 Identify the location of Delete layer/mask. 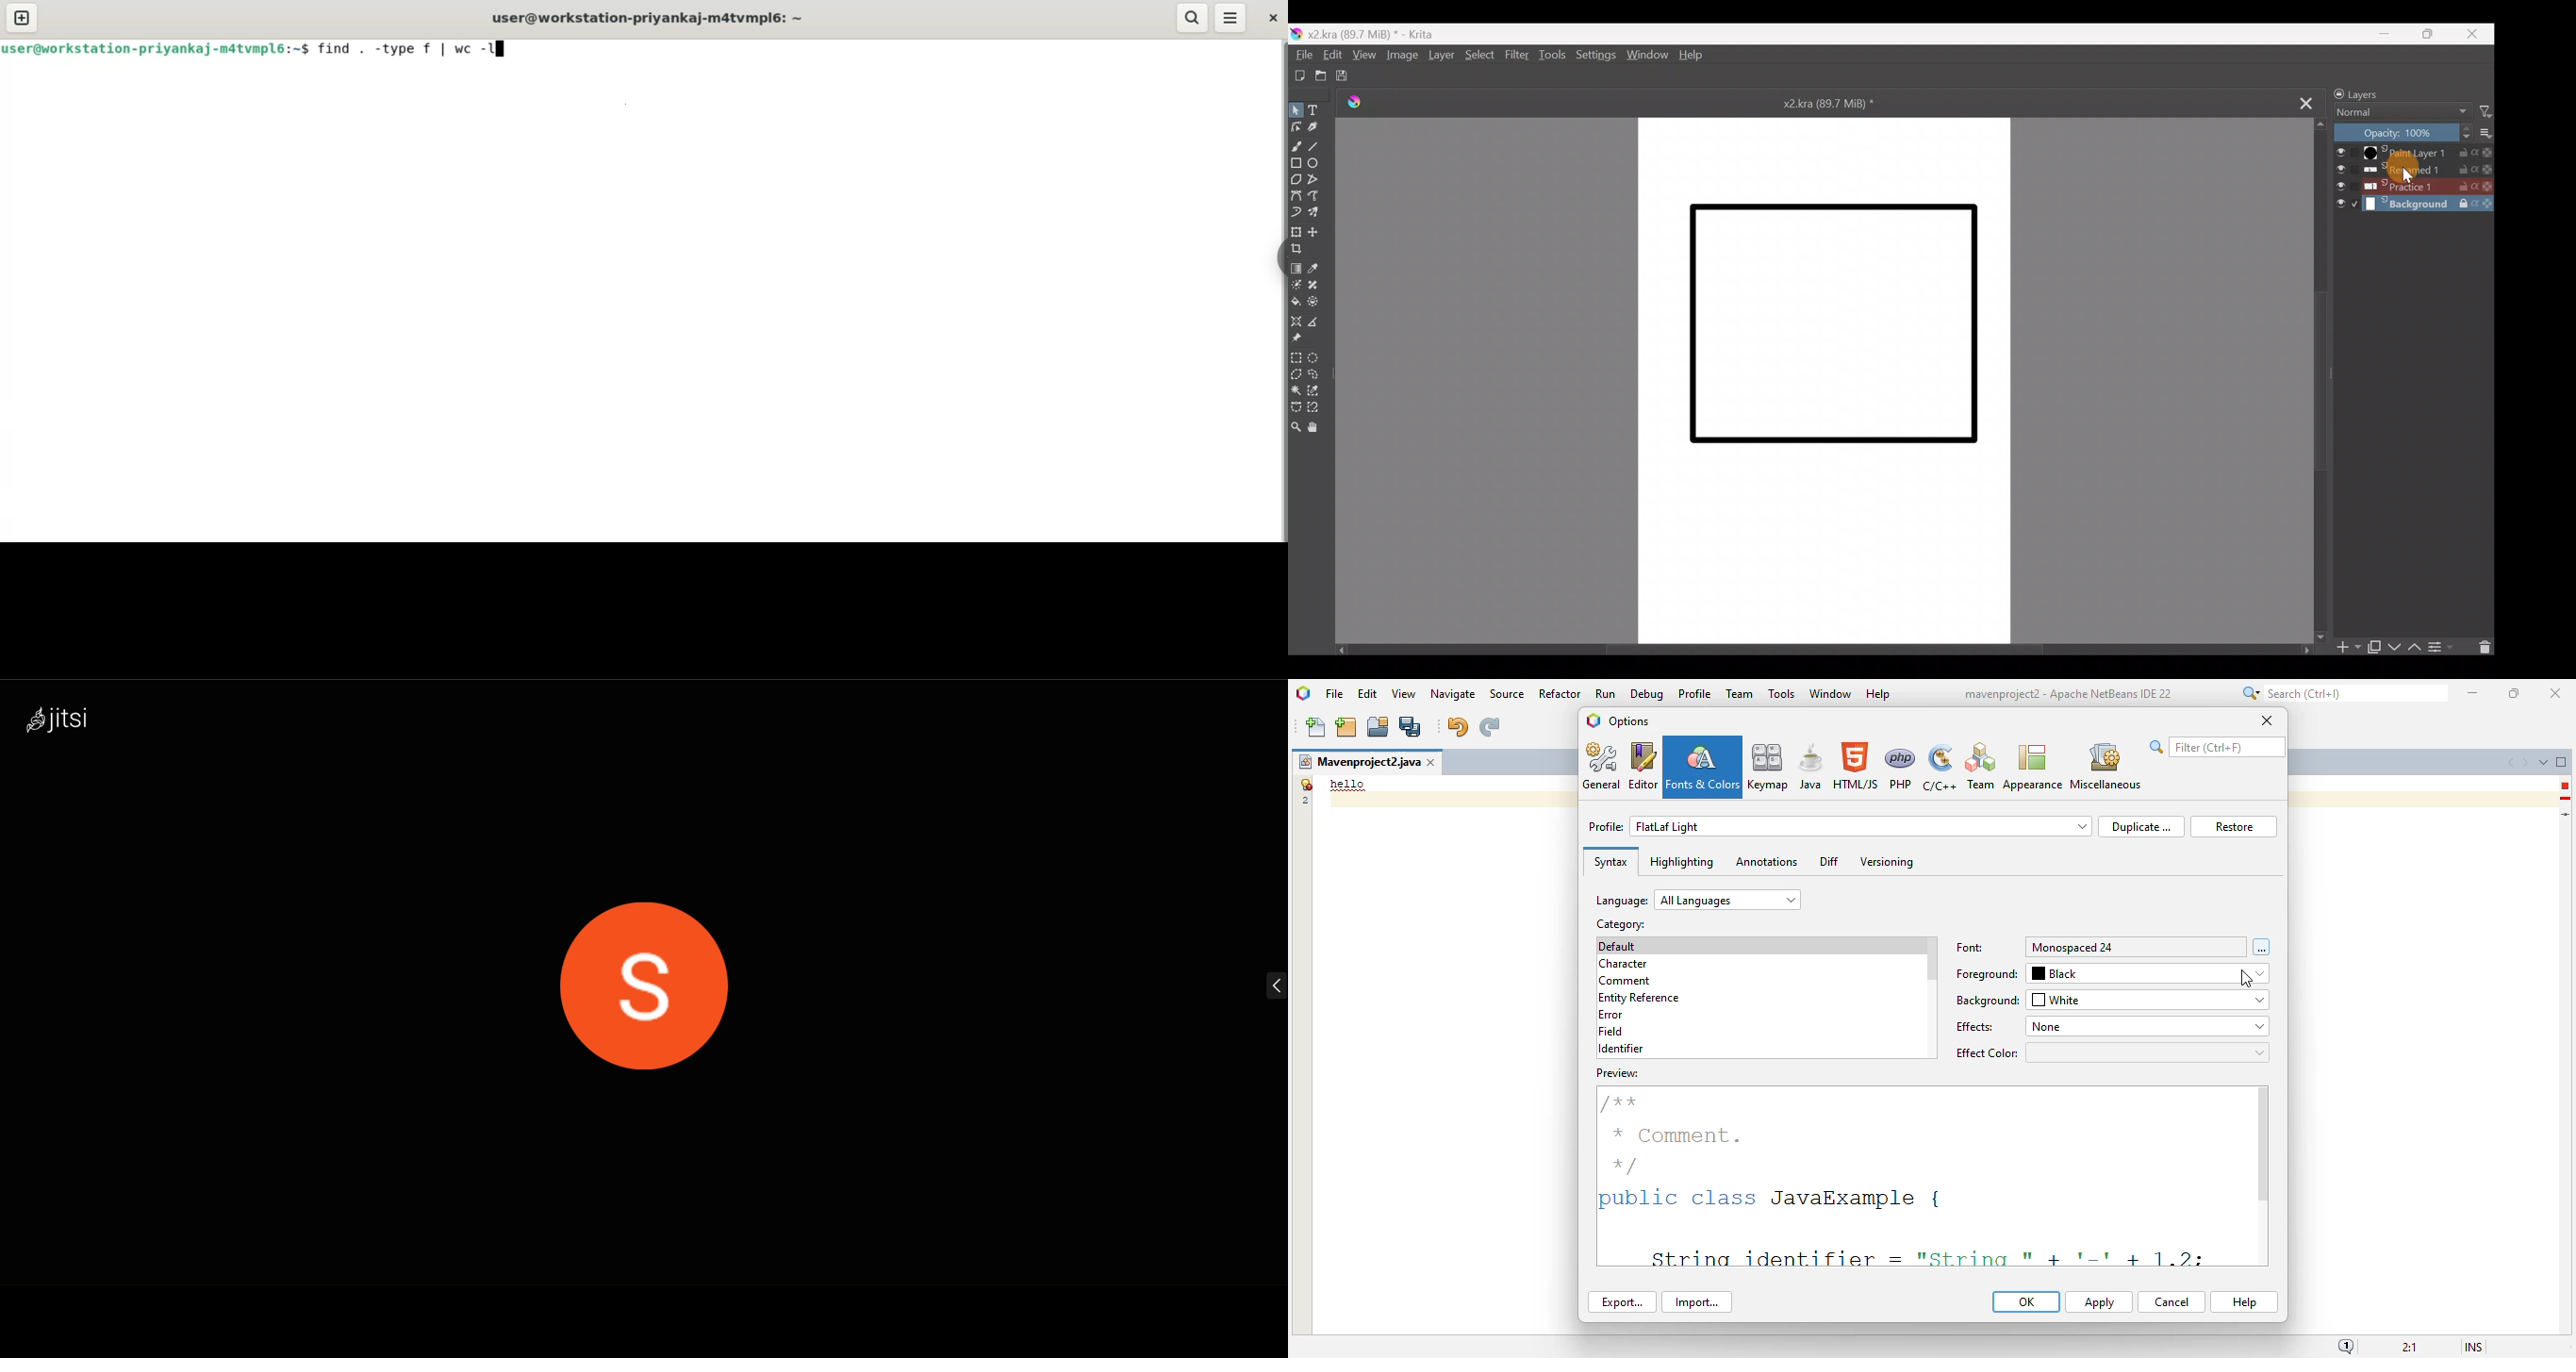
(2481, 646).